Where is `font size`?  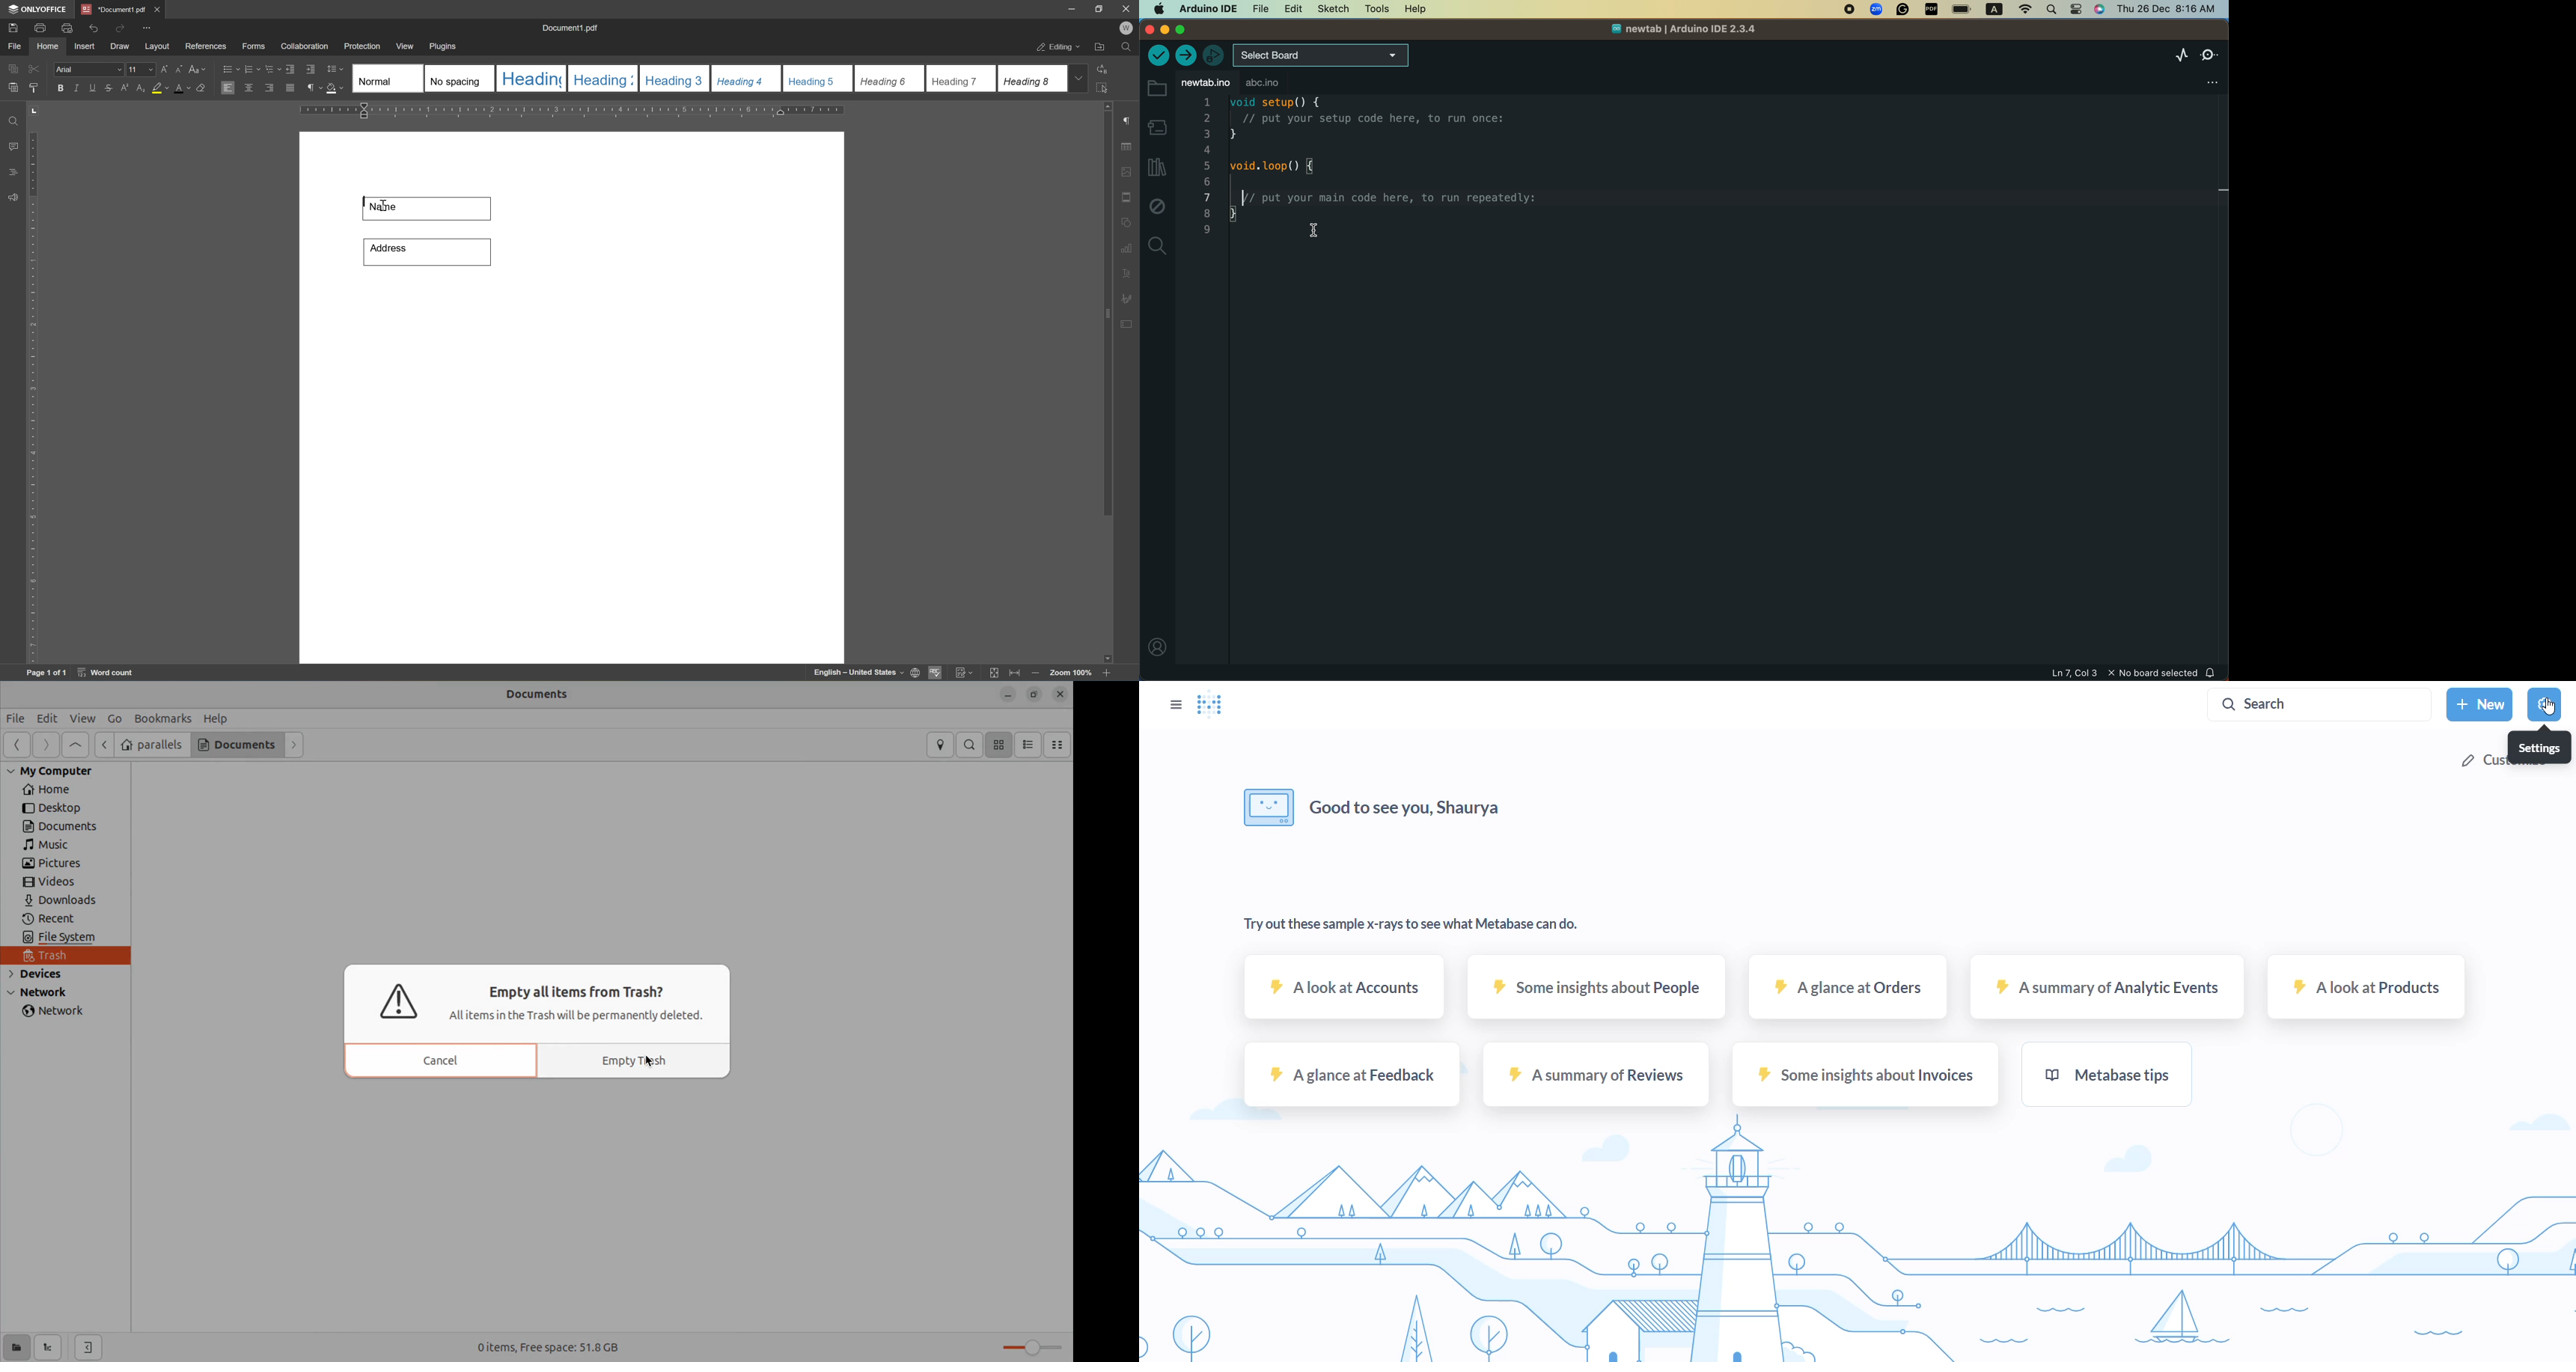 font size is located at coordinates (141, 69).